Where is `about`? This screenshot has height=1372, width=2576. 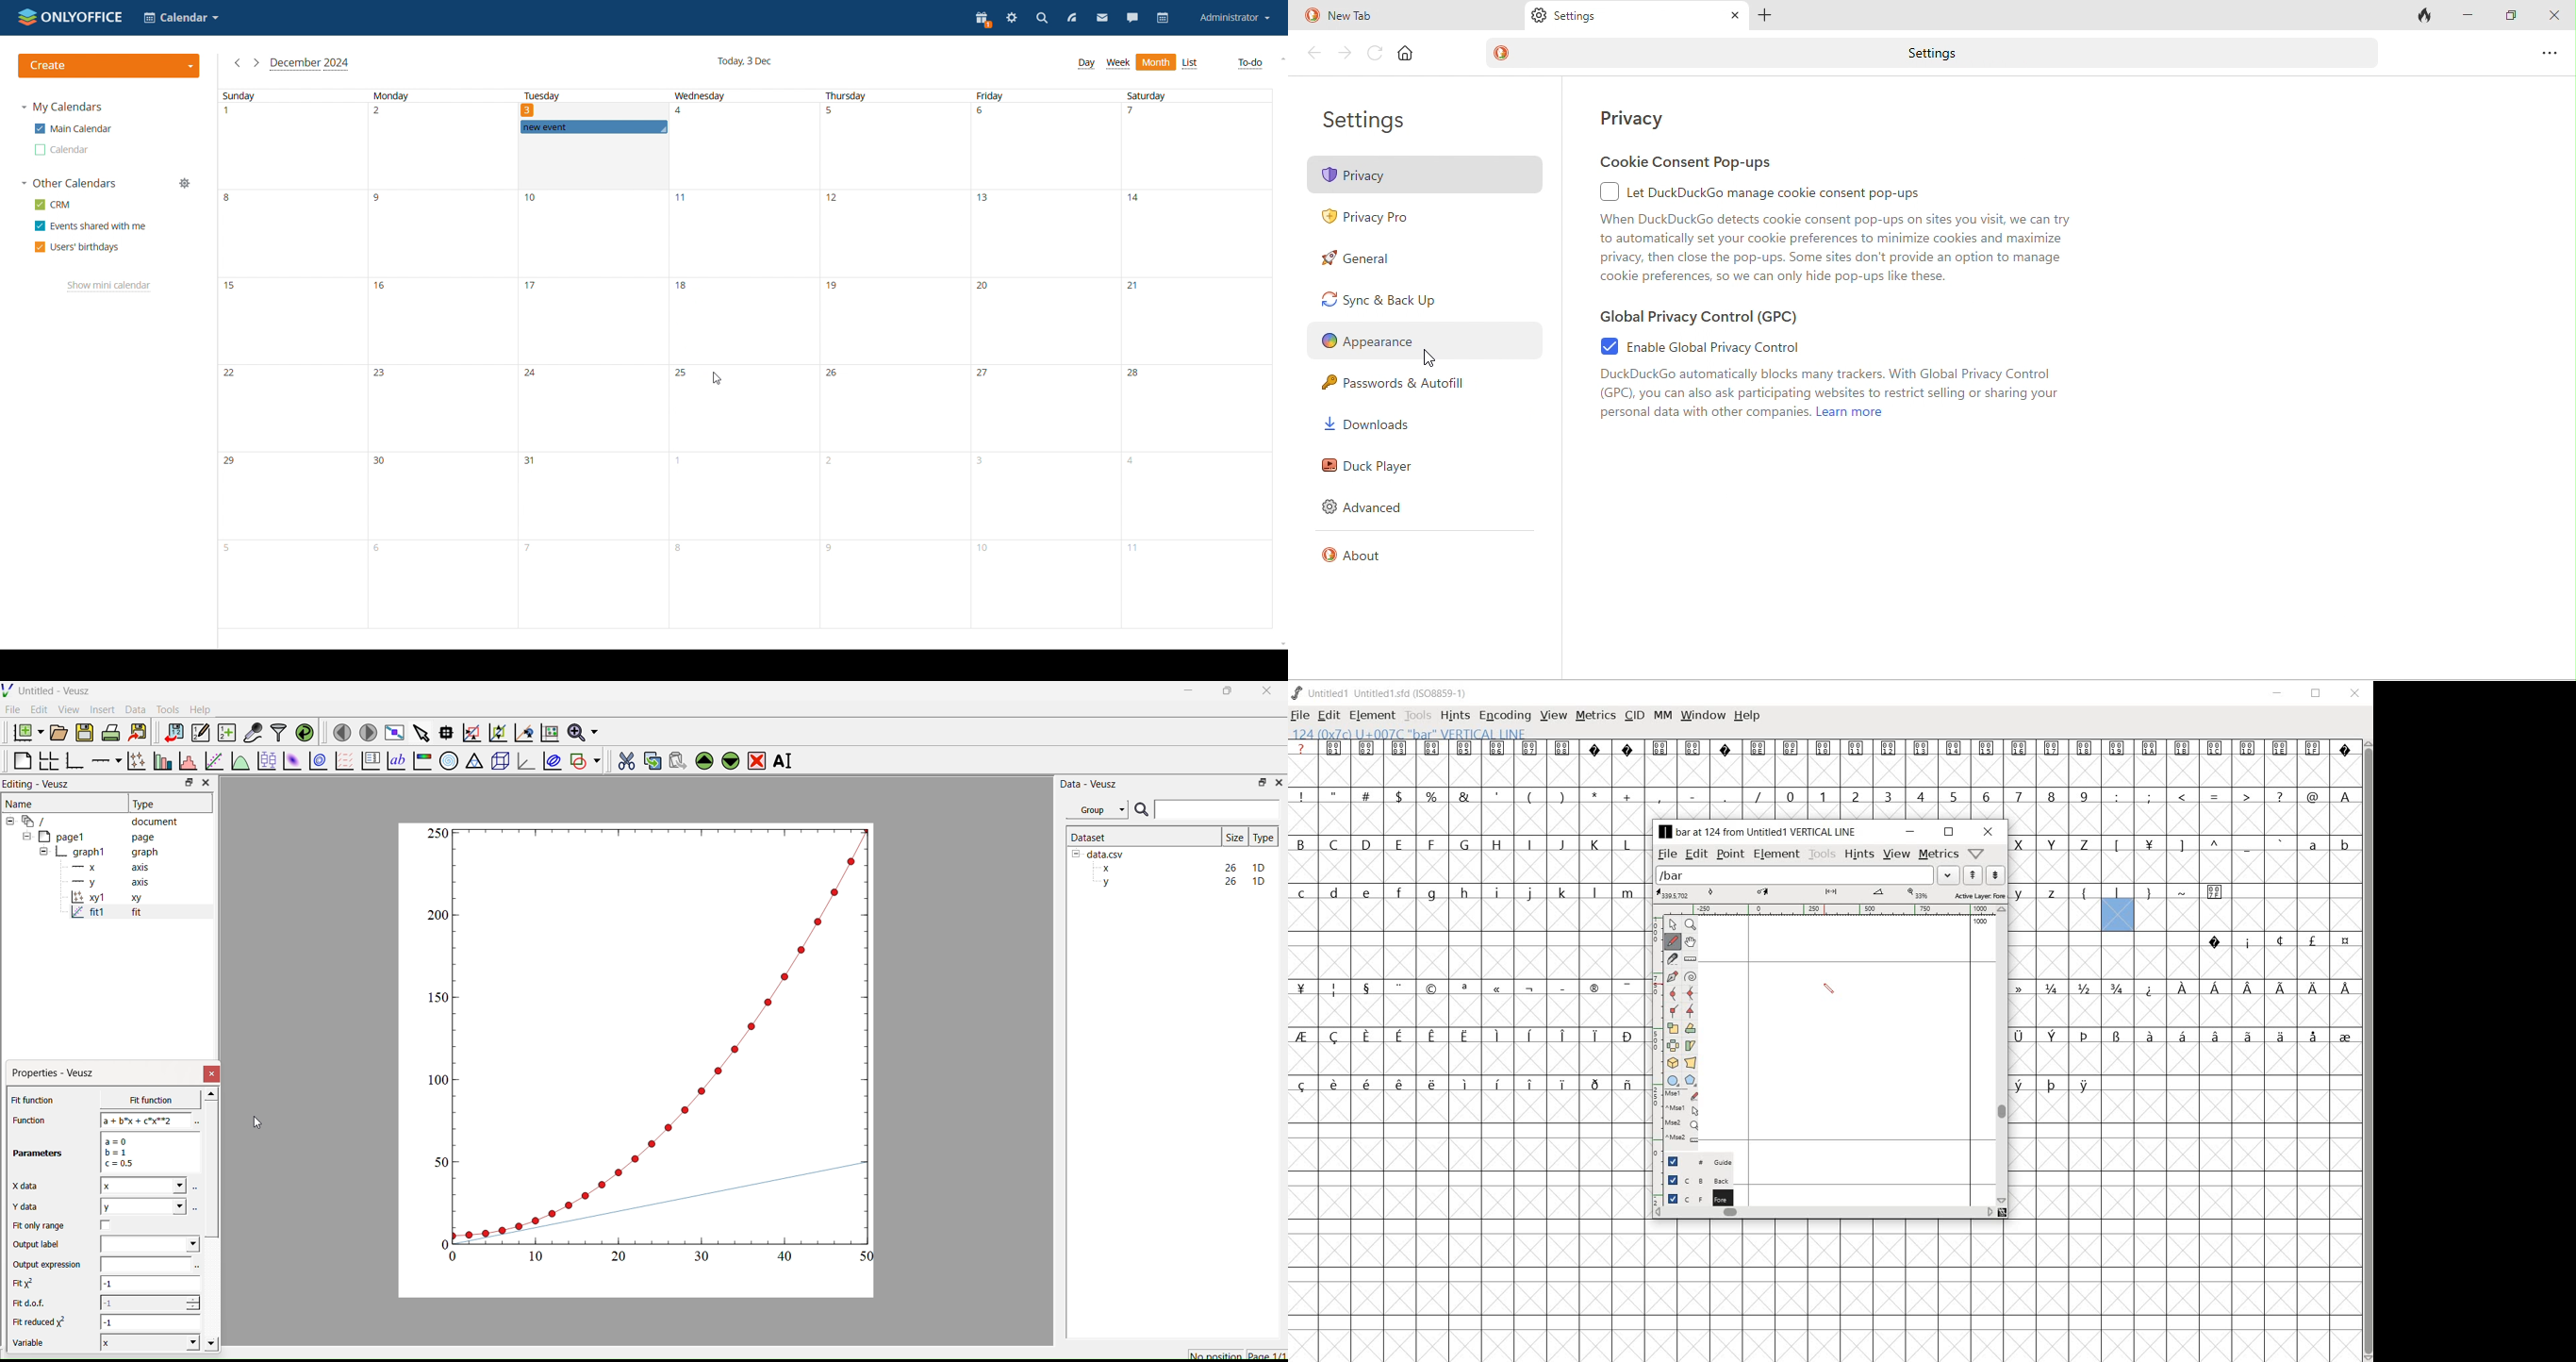 about is located at coordinates (1363, 558).